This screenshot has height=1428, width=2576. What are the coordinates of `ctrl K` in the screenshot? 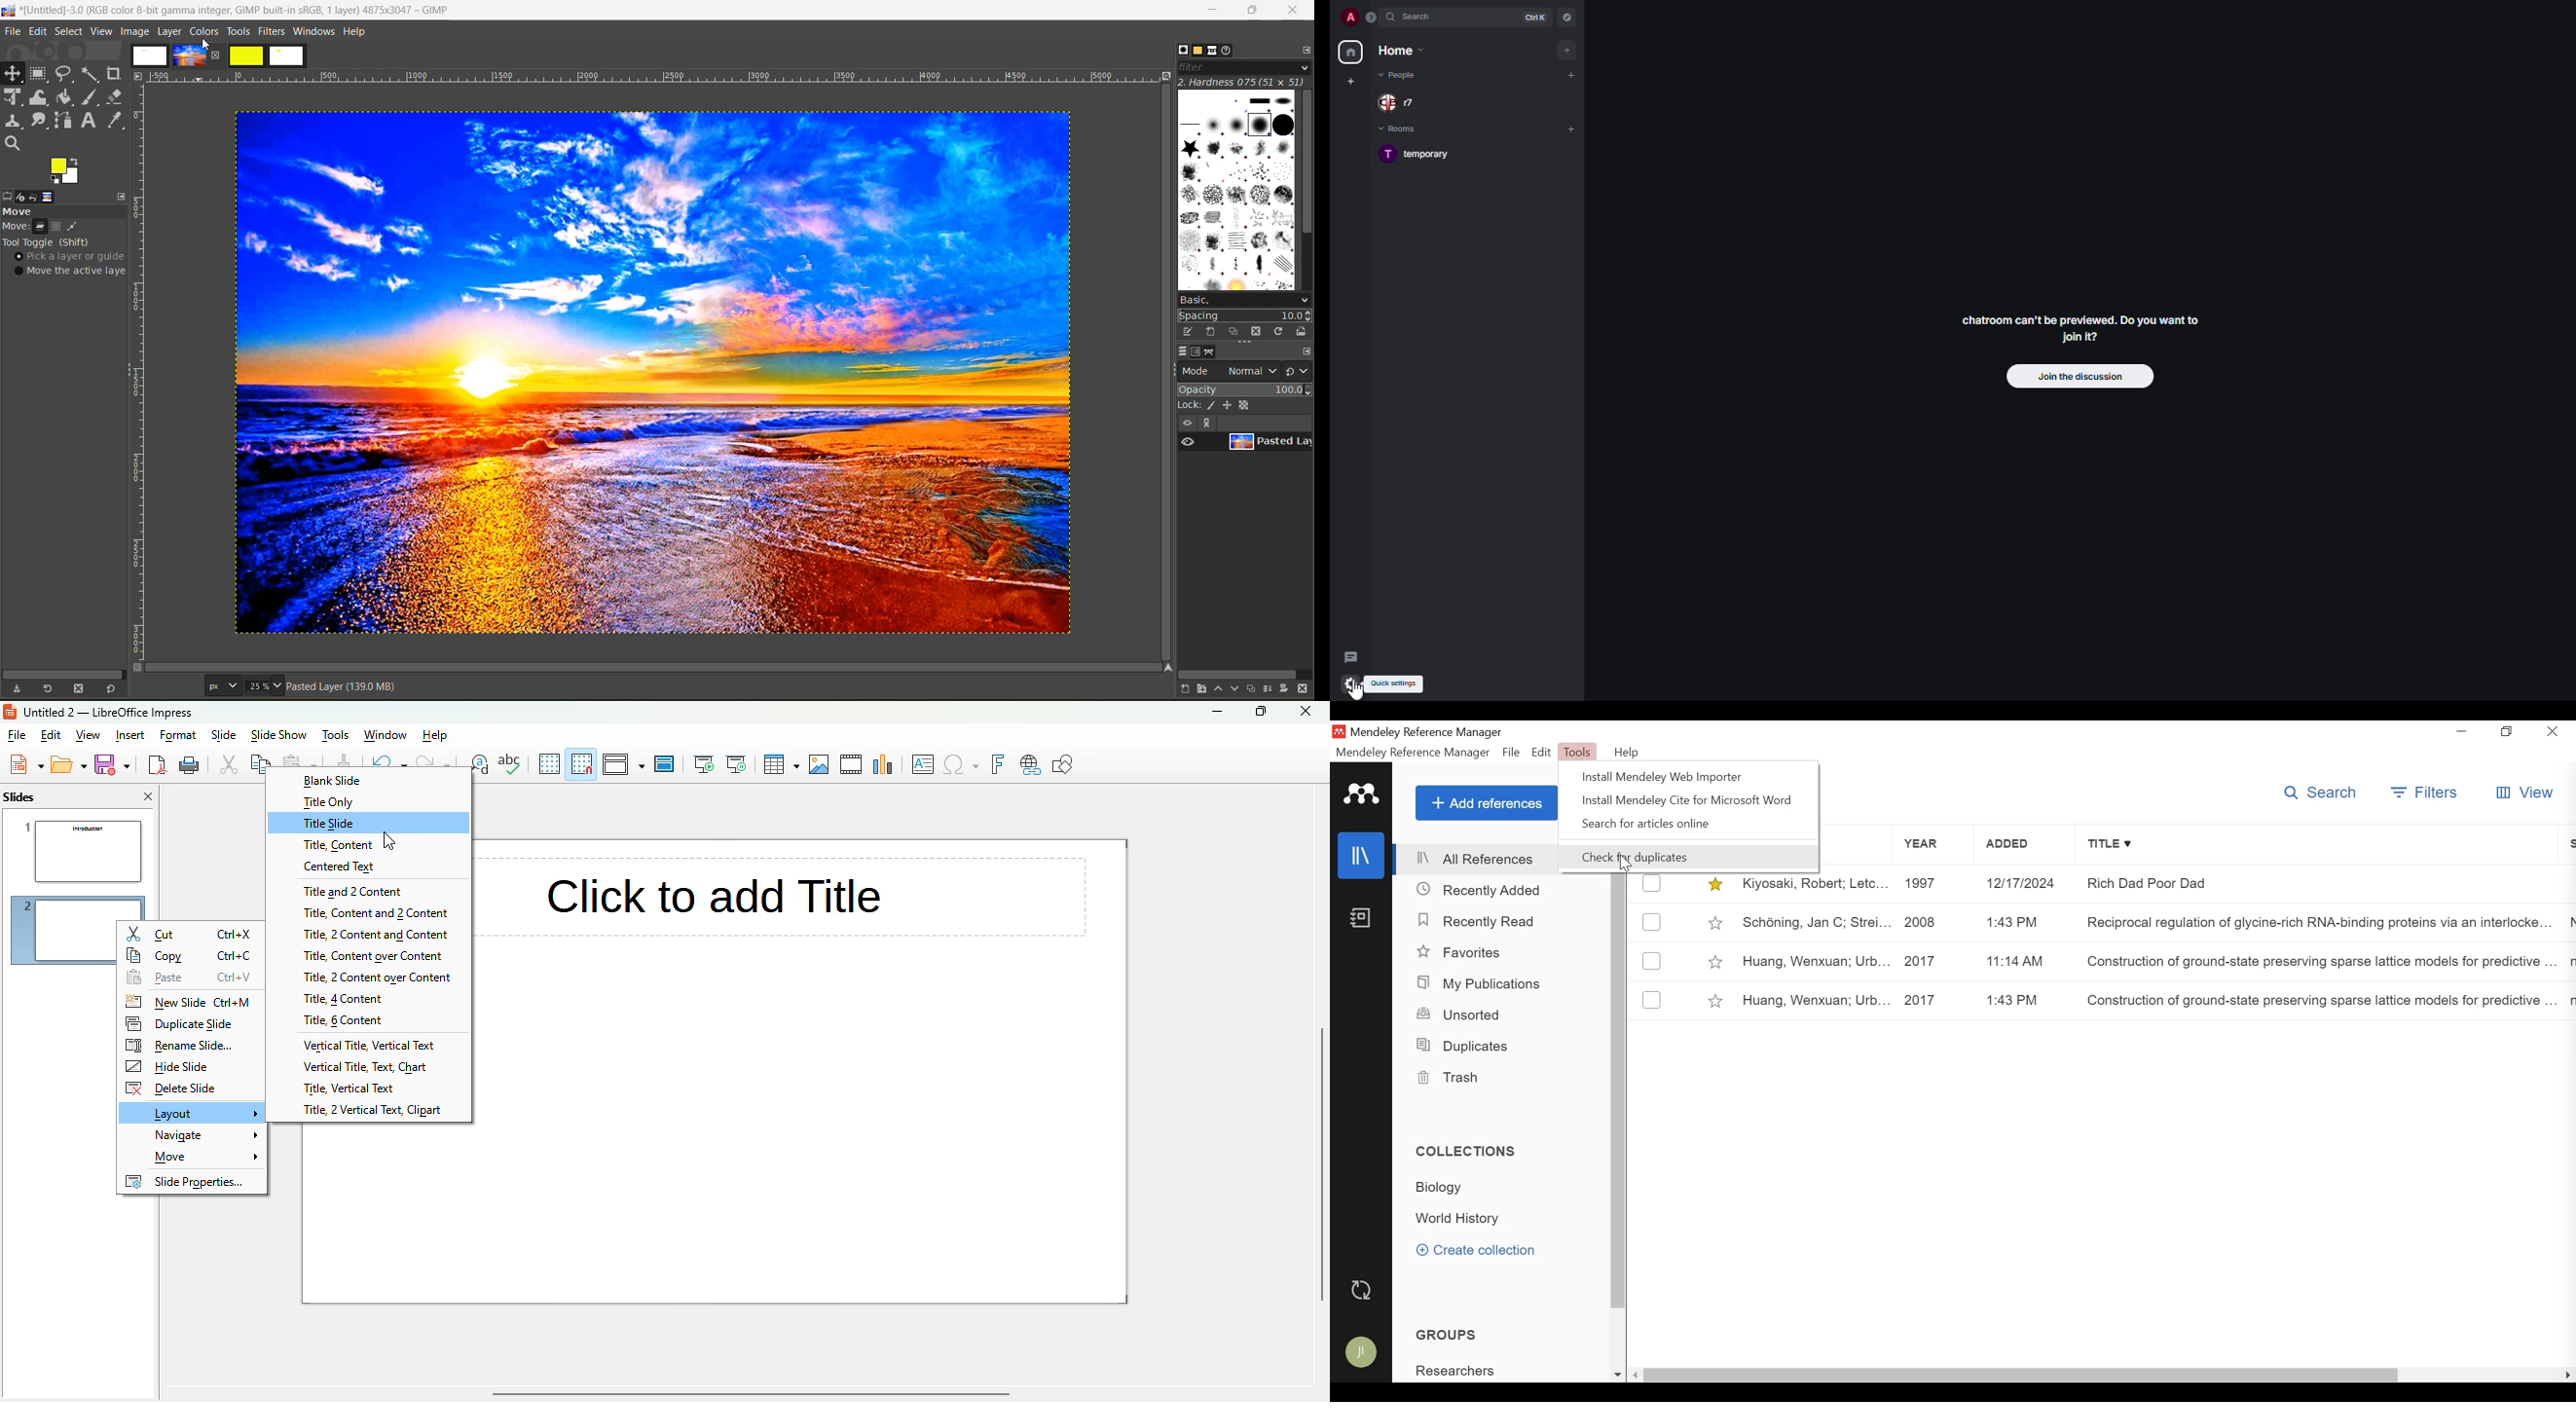 It's located at (1537, 17).